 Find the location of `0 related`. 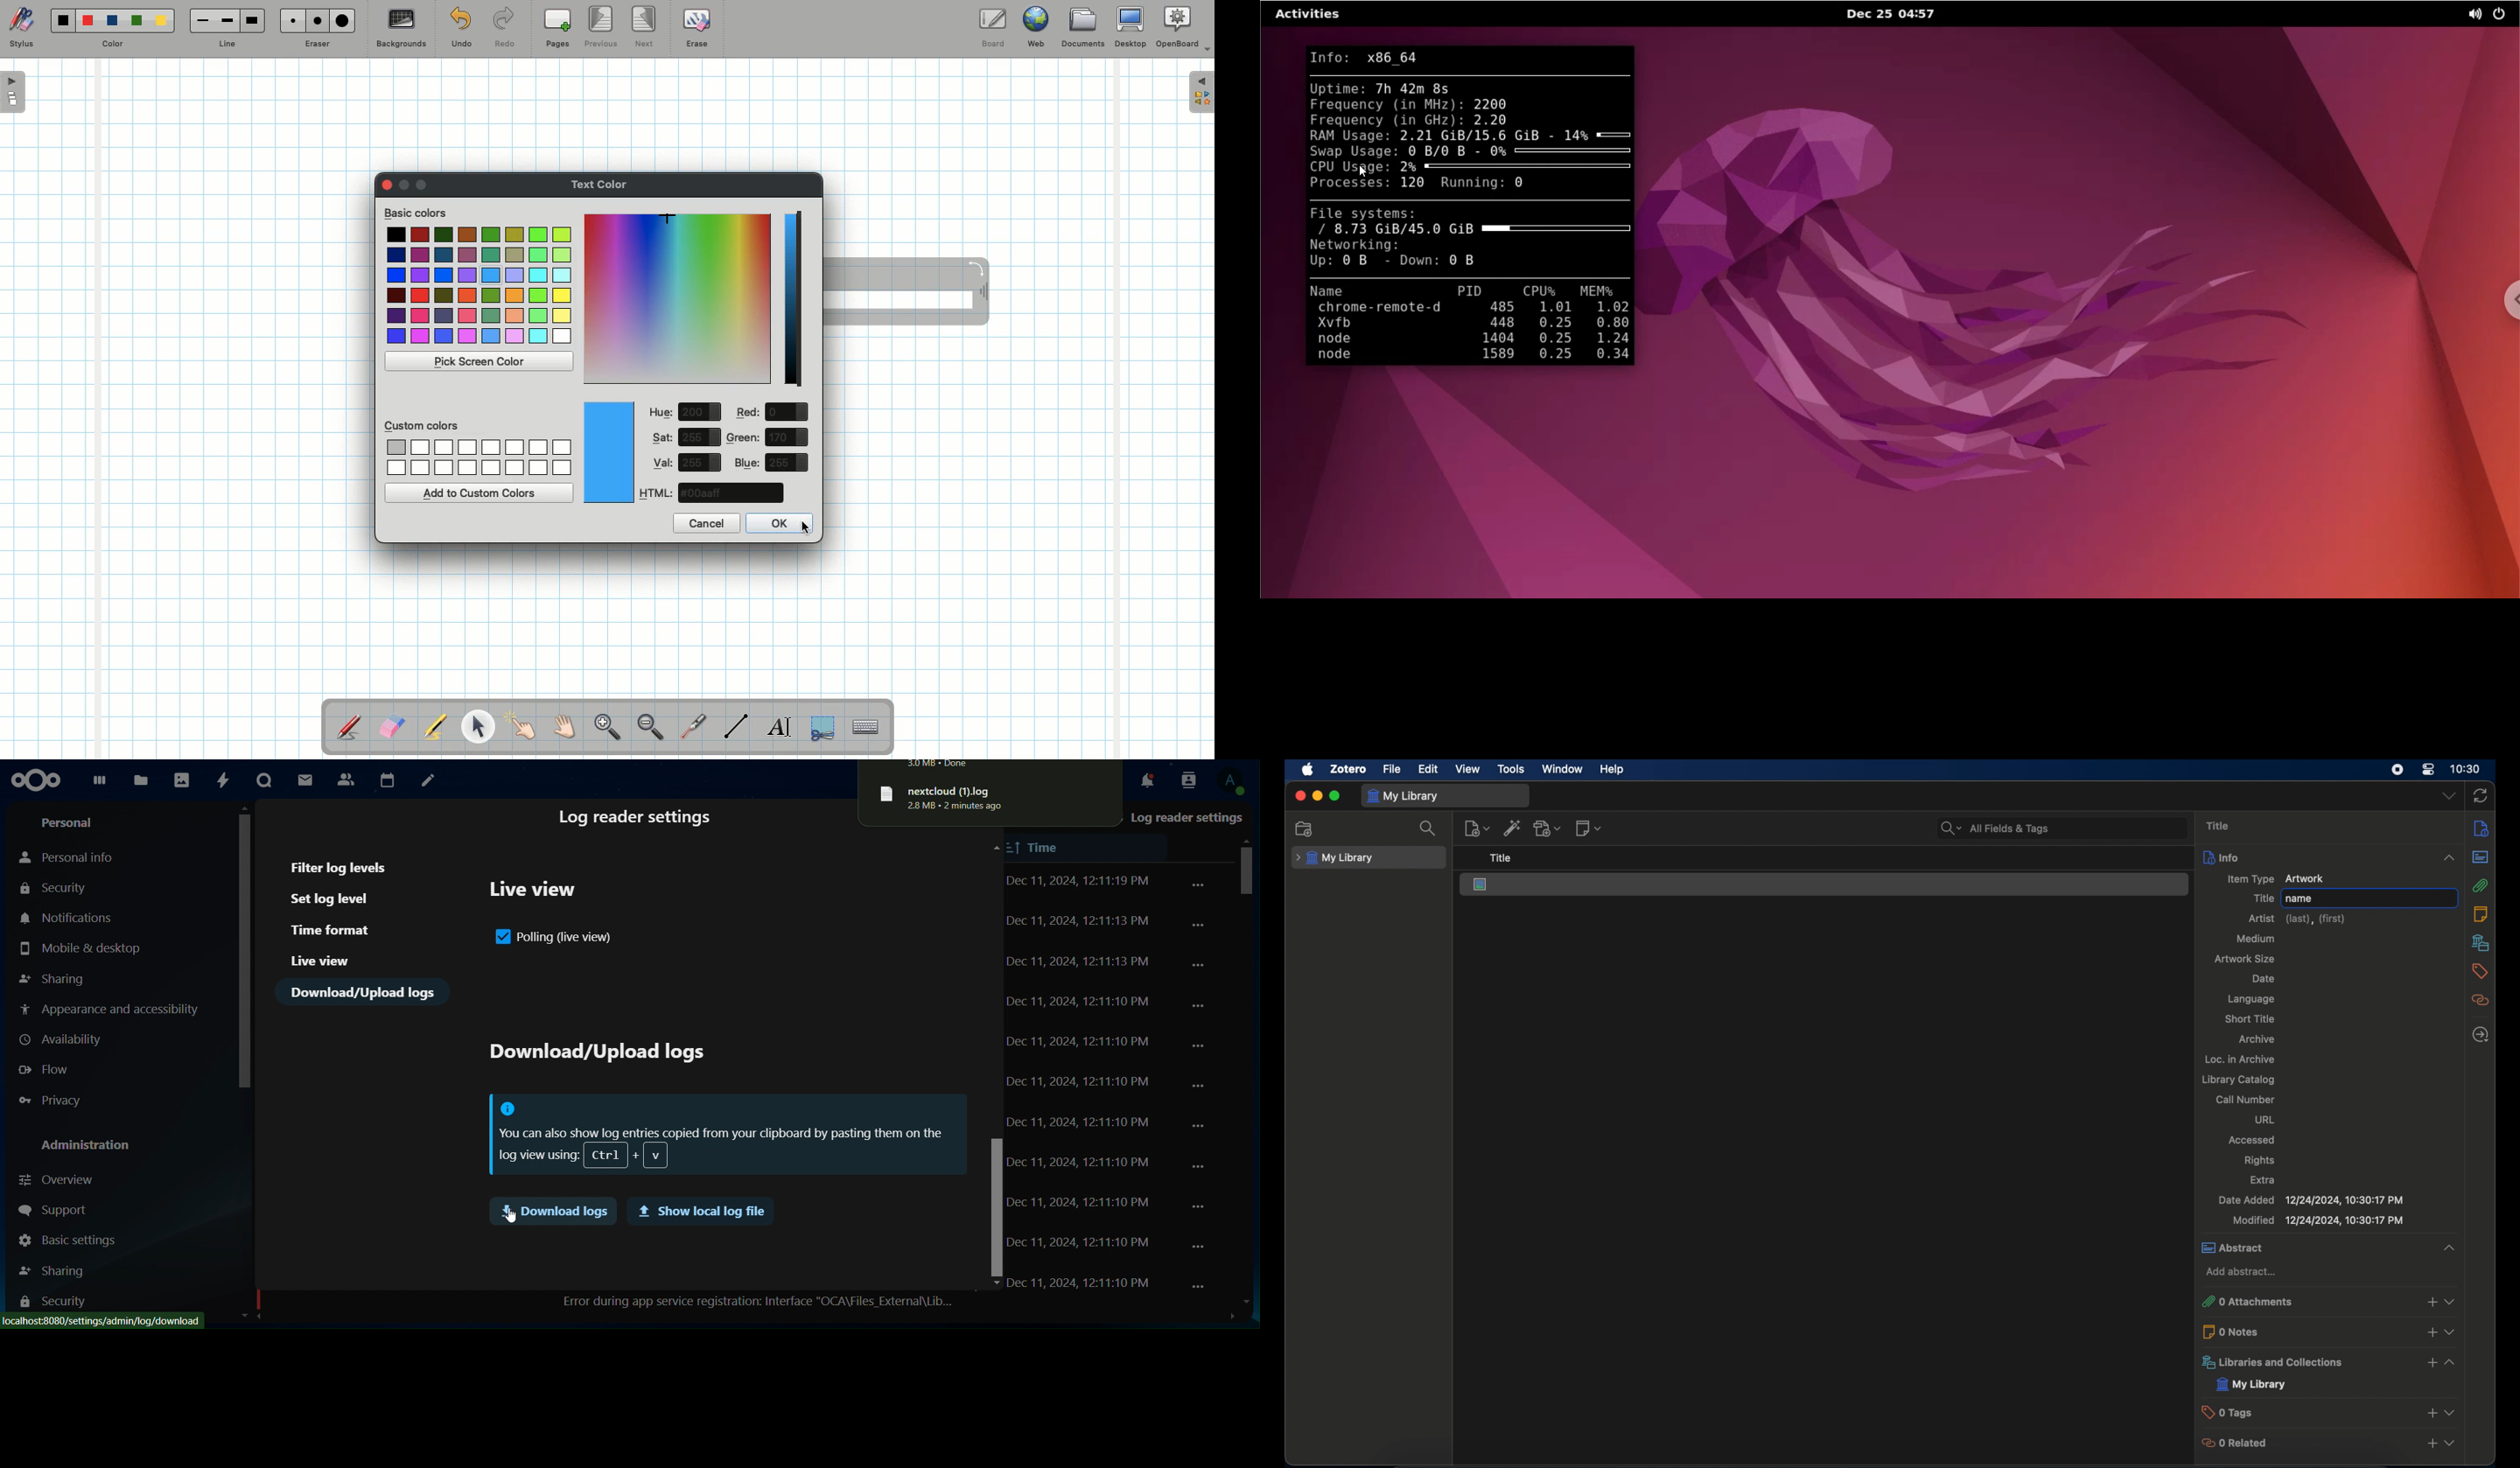

0 related is located at coordinates (2251, 1443).